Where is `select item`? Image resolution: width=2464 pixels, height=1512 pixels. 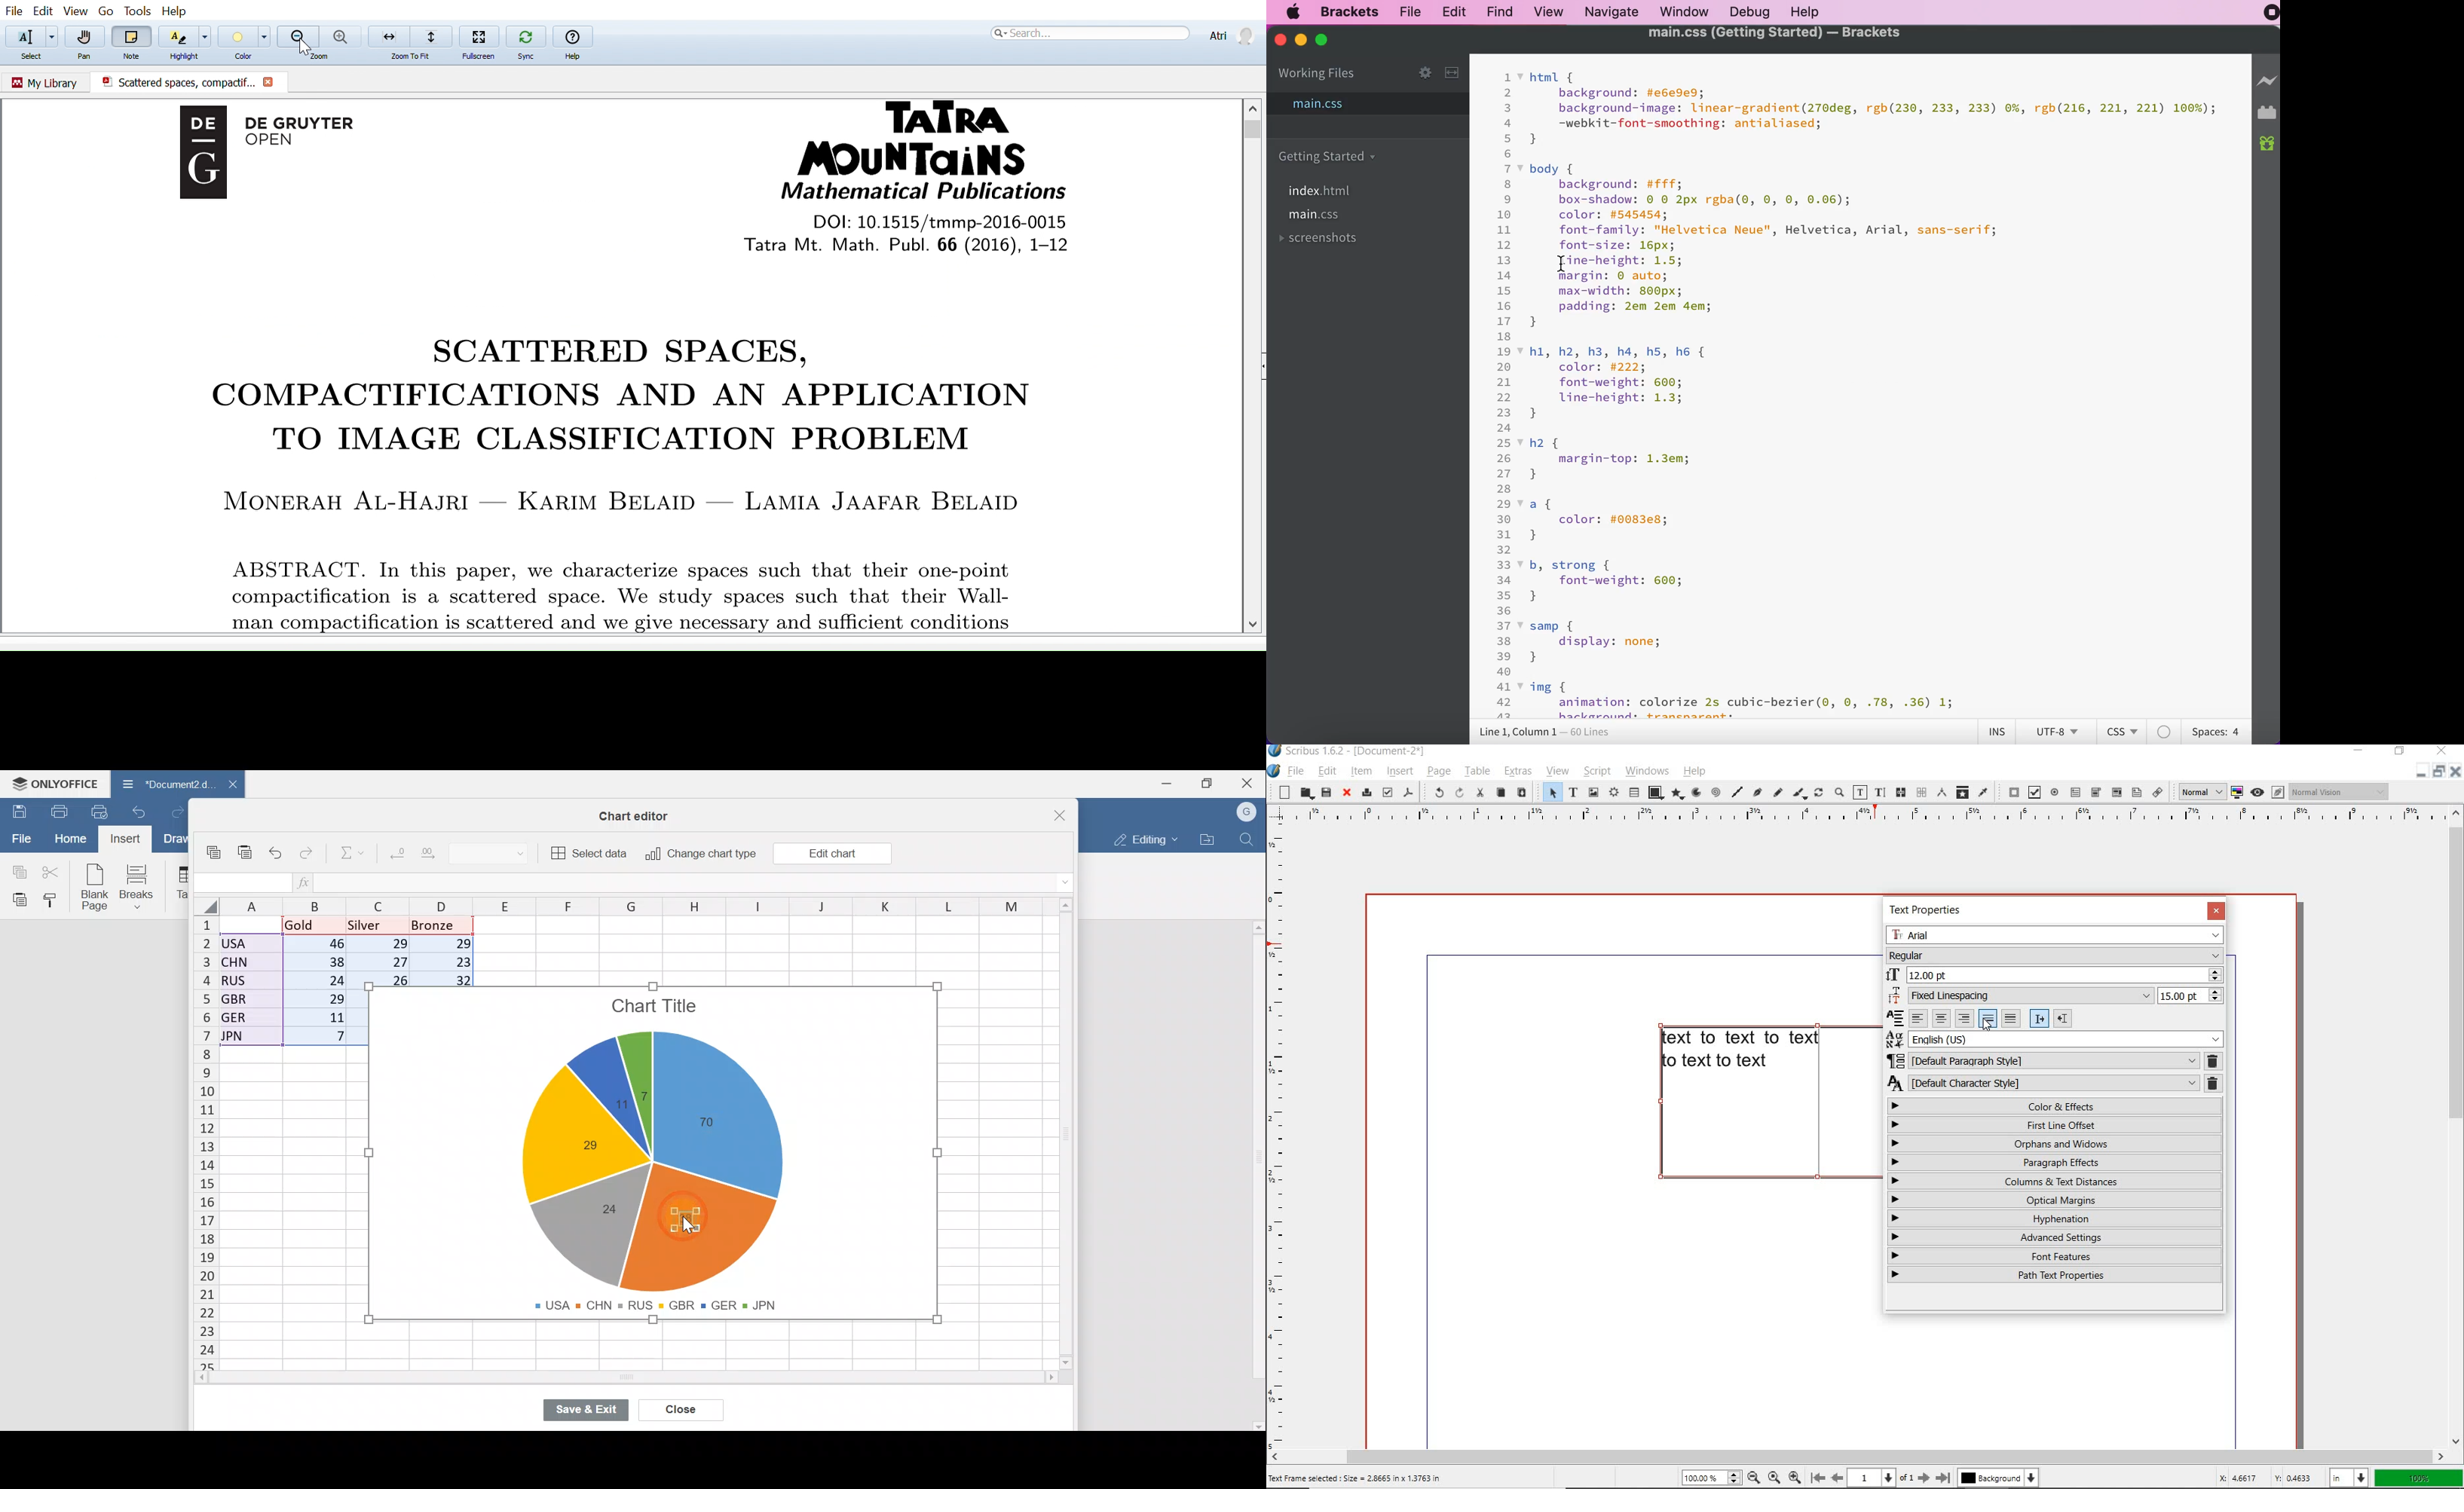 select item is located at coordinates (1547, 792).